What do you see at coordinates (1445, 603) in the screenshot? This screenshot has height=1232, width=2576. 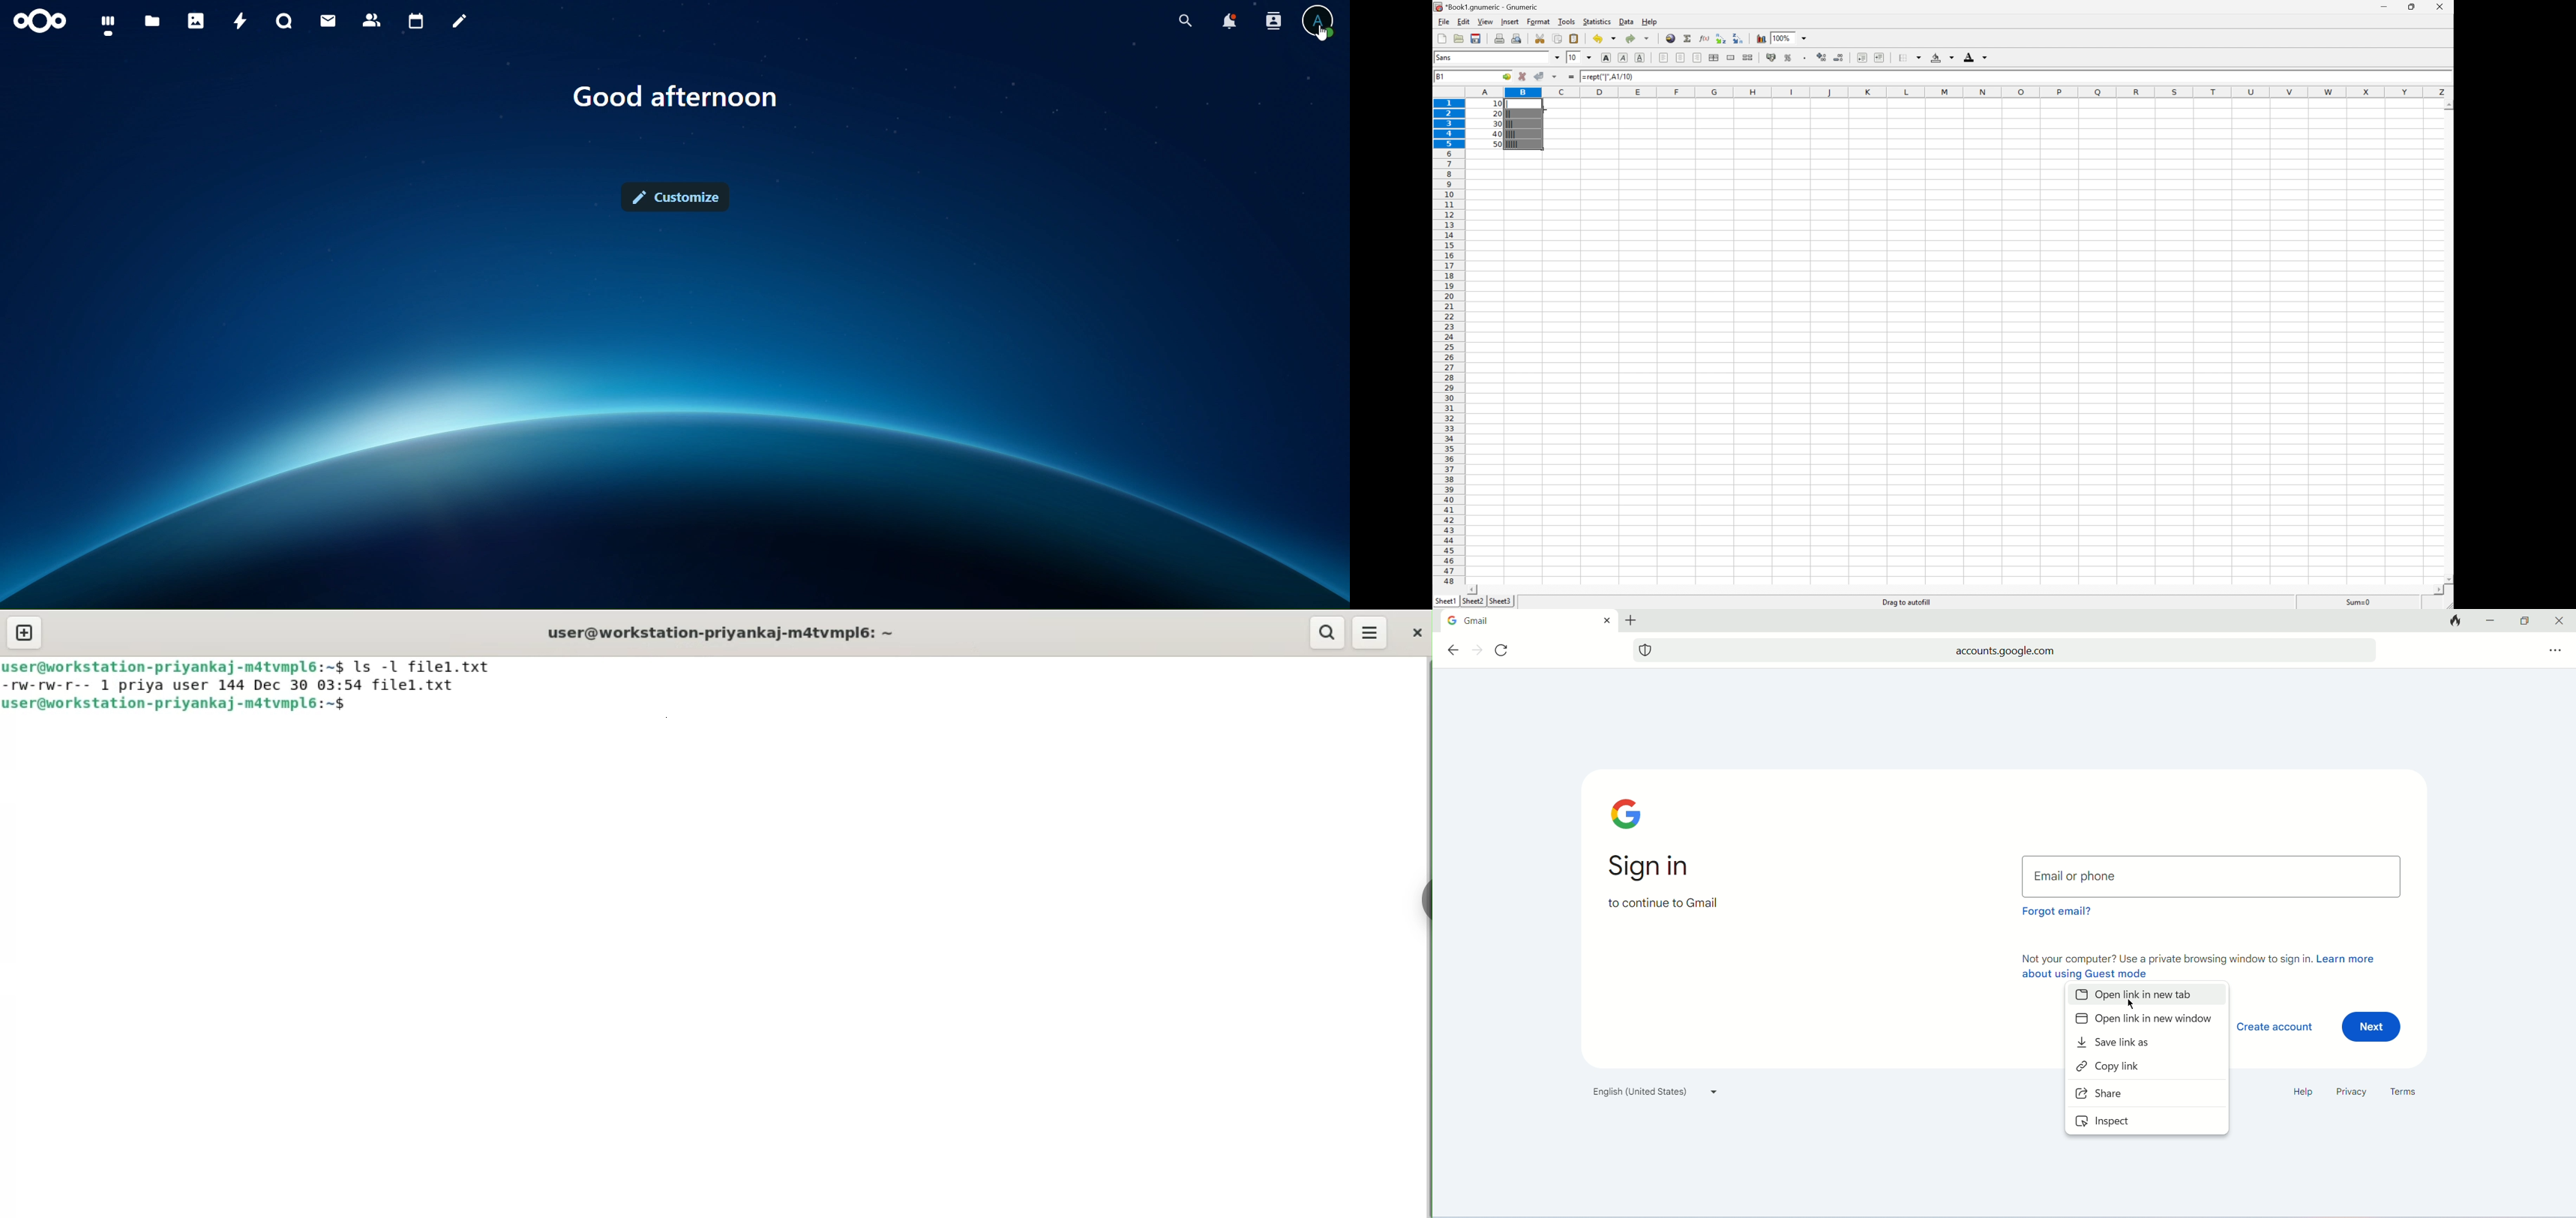 I see `Sheet1` at bounding box center [1445, 603].